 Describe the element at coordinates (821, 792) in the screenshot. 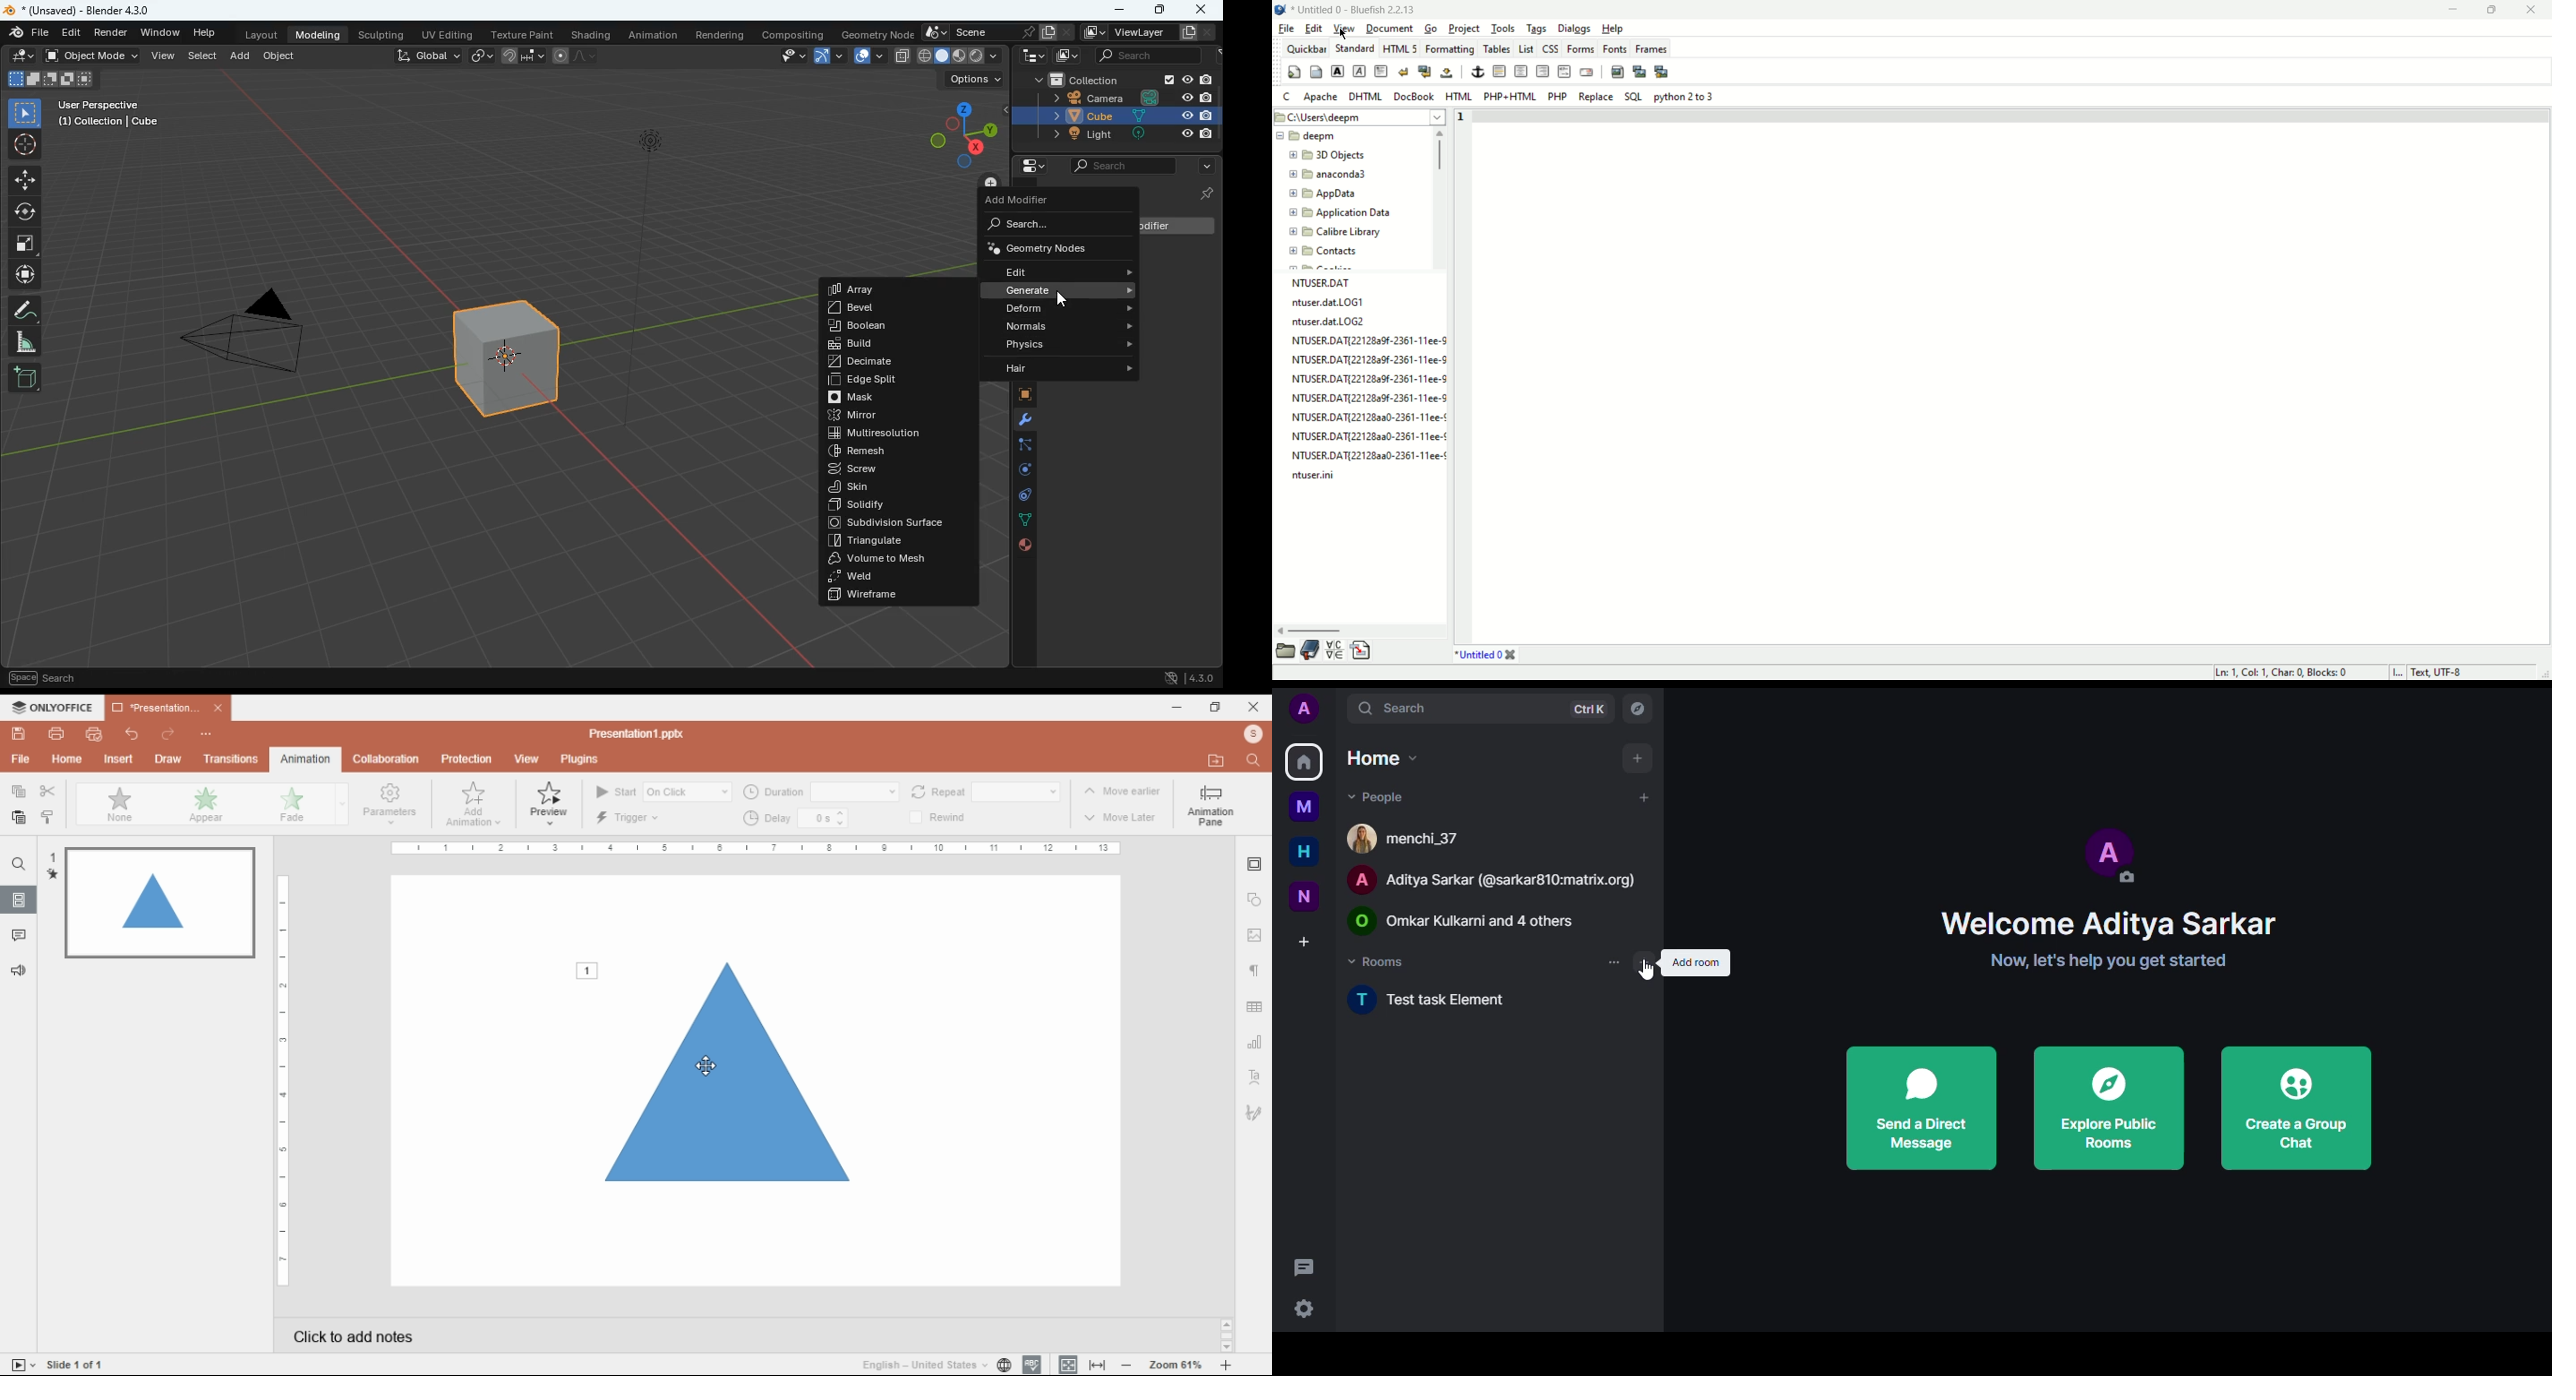

I see `animation duration` at that location.